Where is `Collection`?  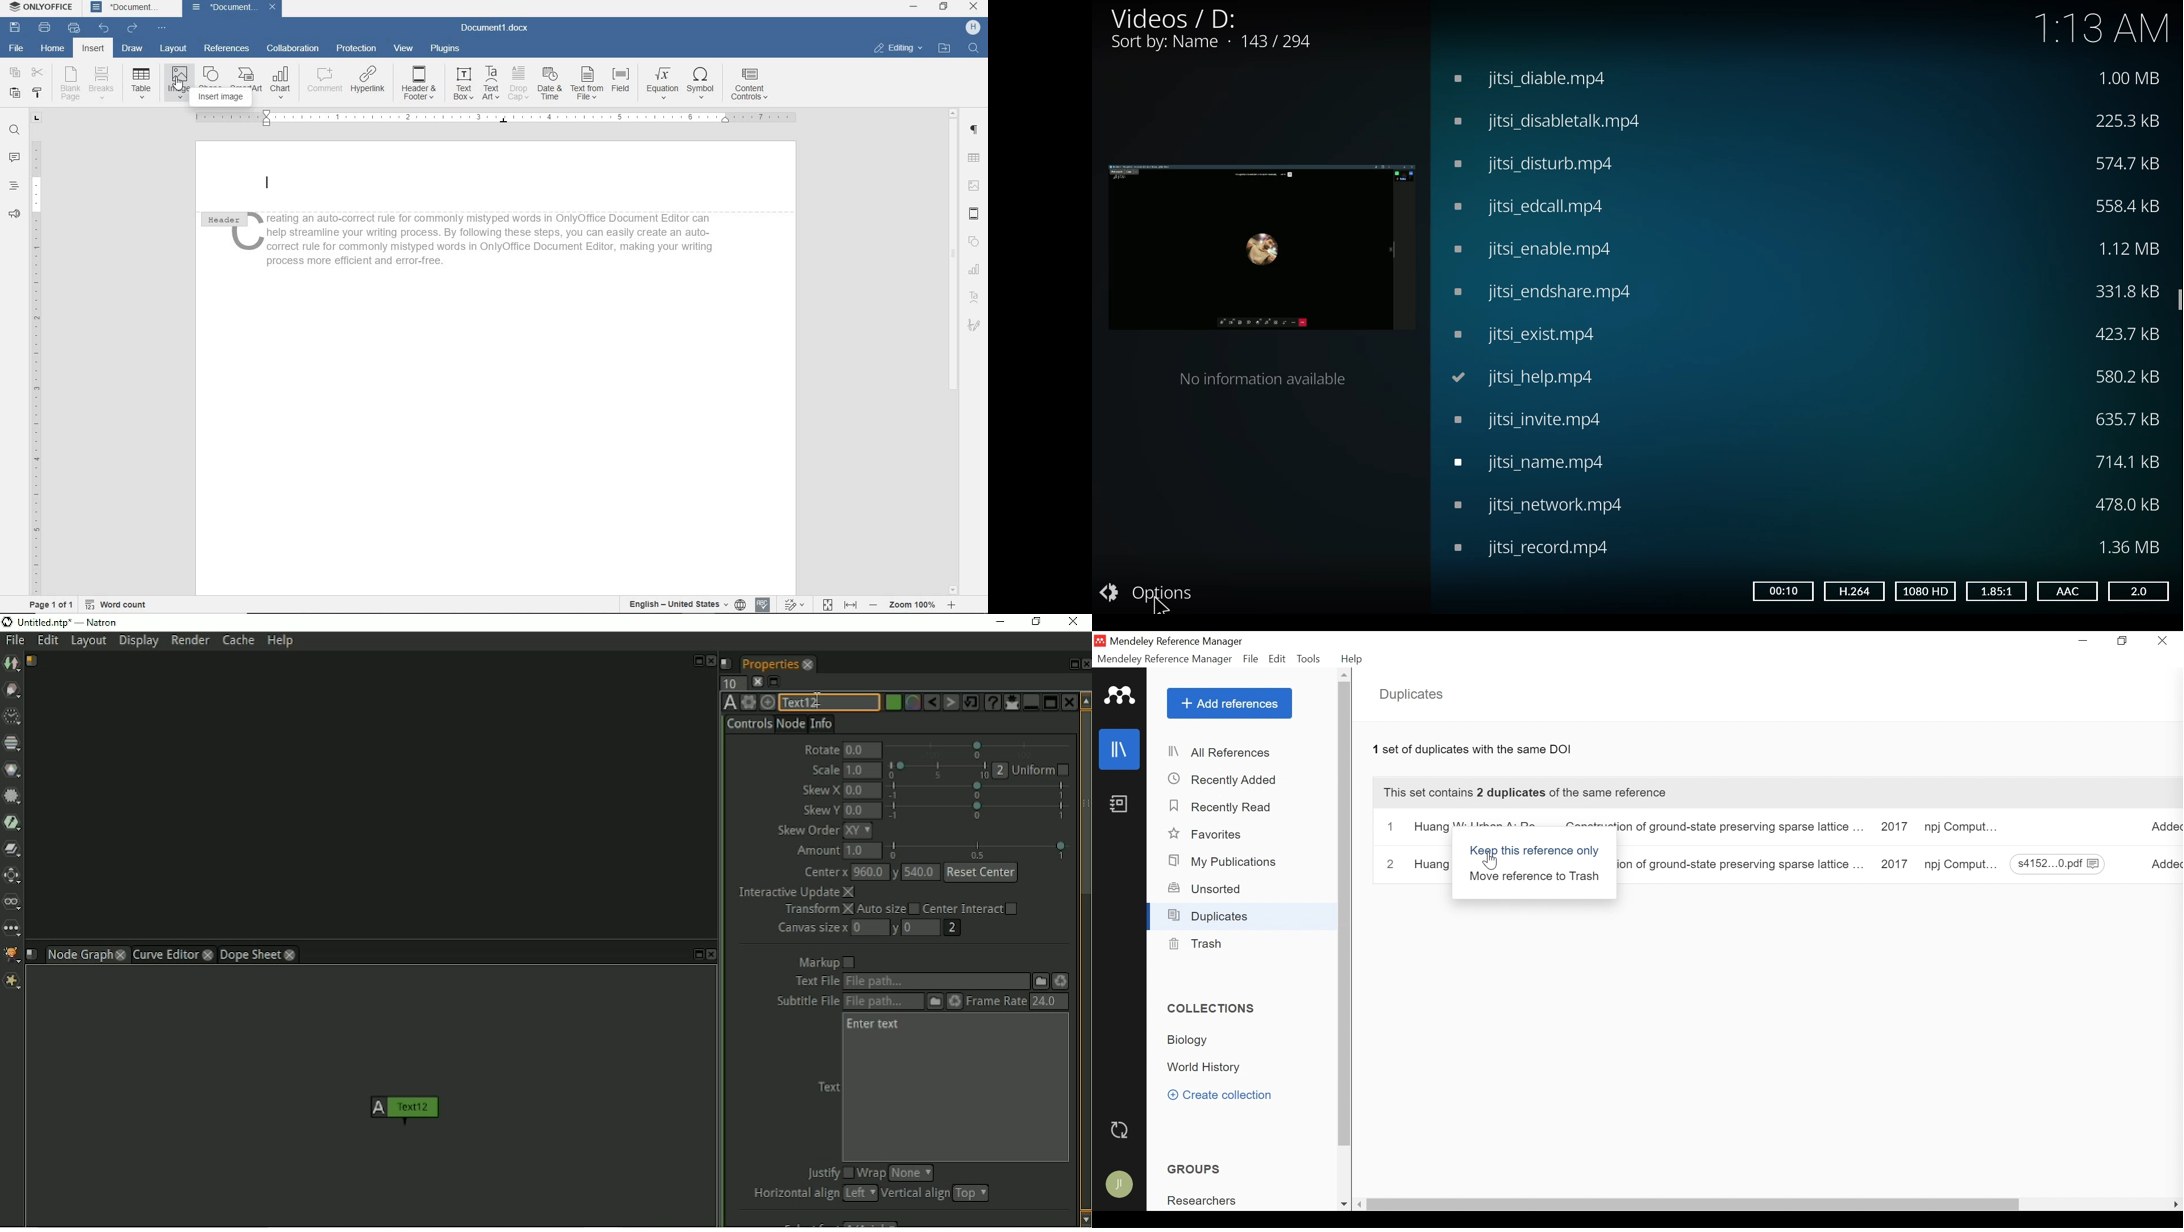 Collection is located at coordinates (1209, 1068).